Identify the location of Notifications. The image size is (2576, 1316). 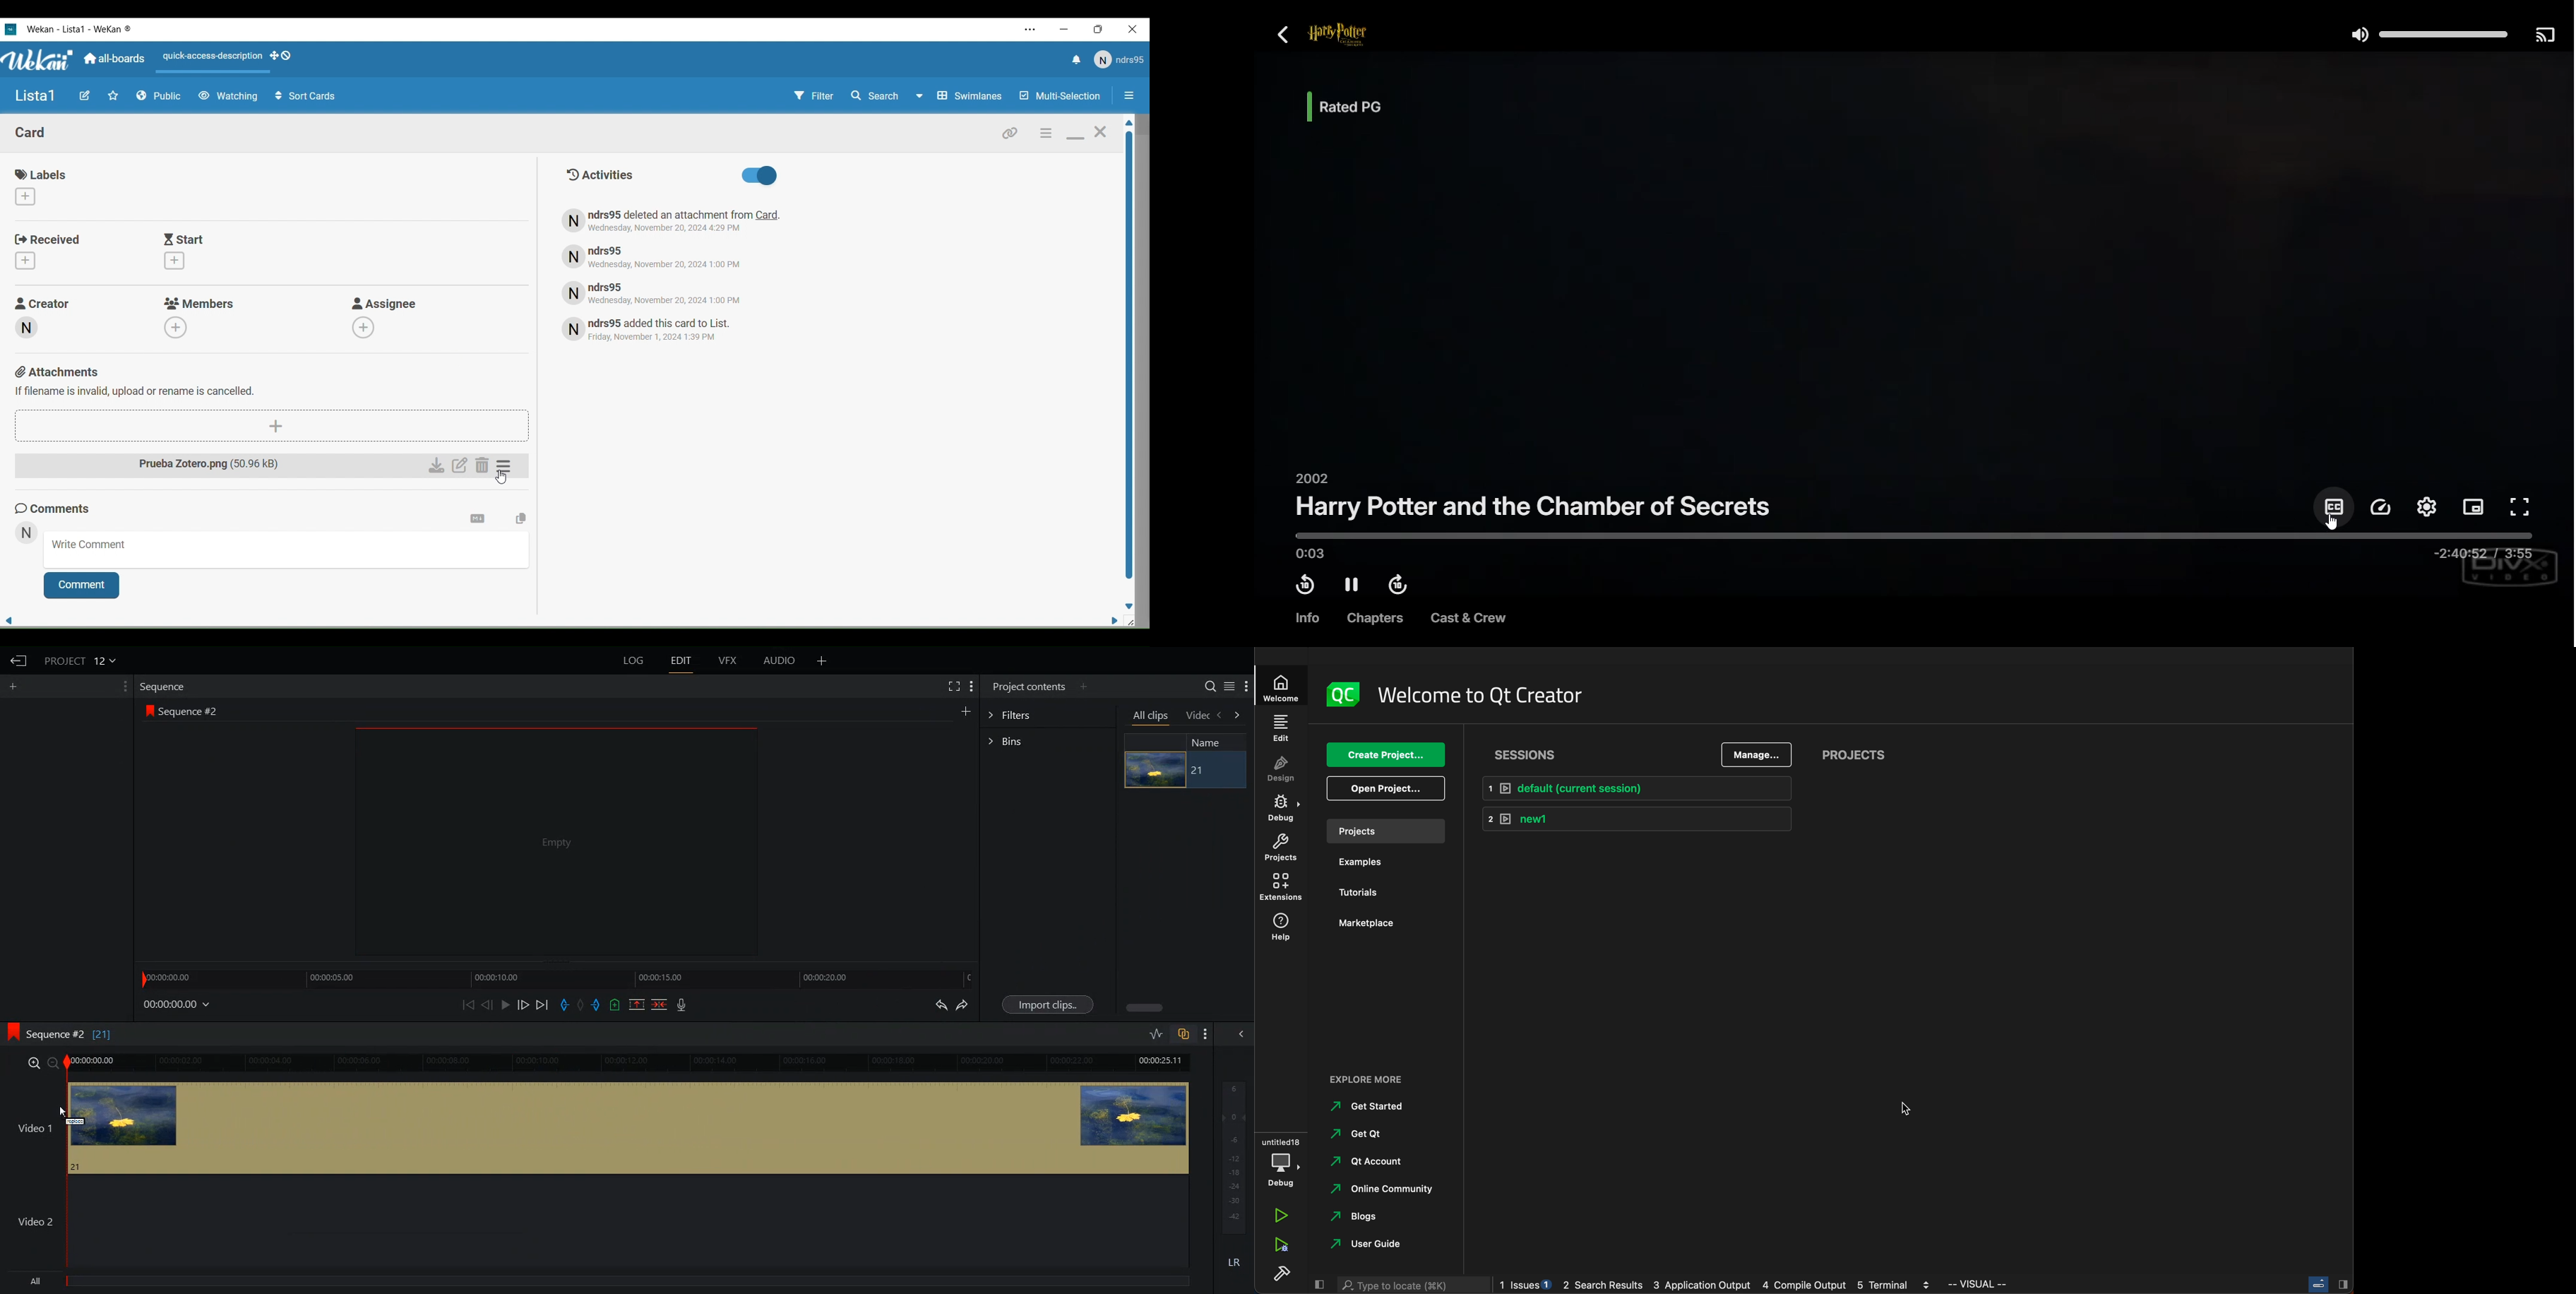
(1075, 61).